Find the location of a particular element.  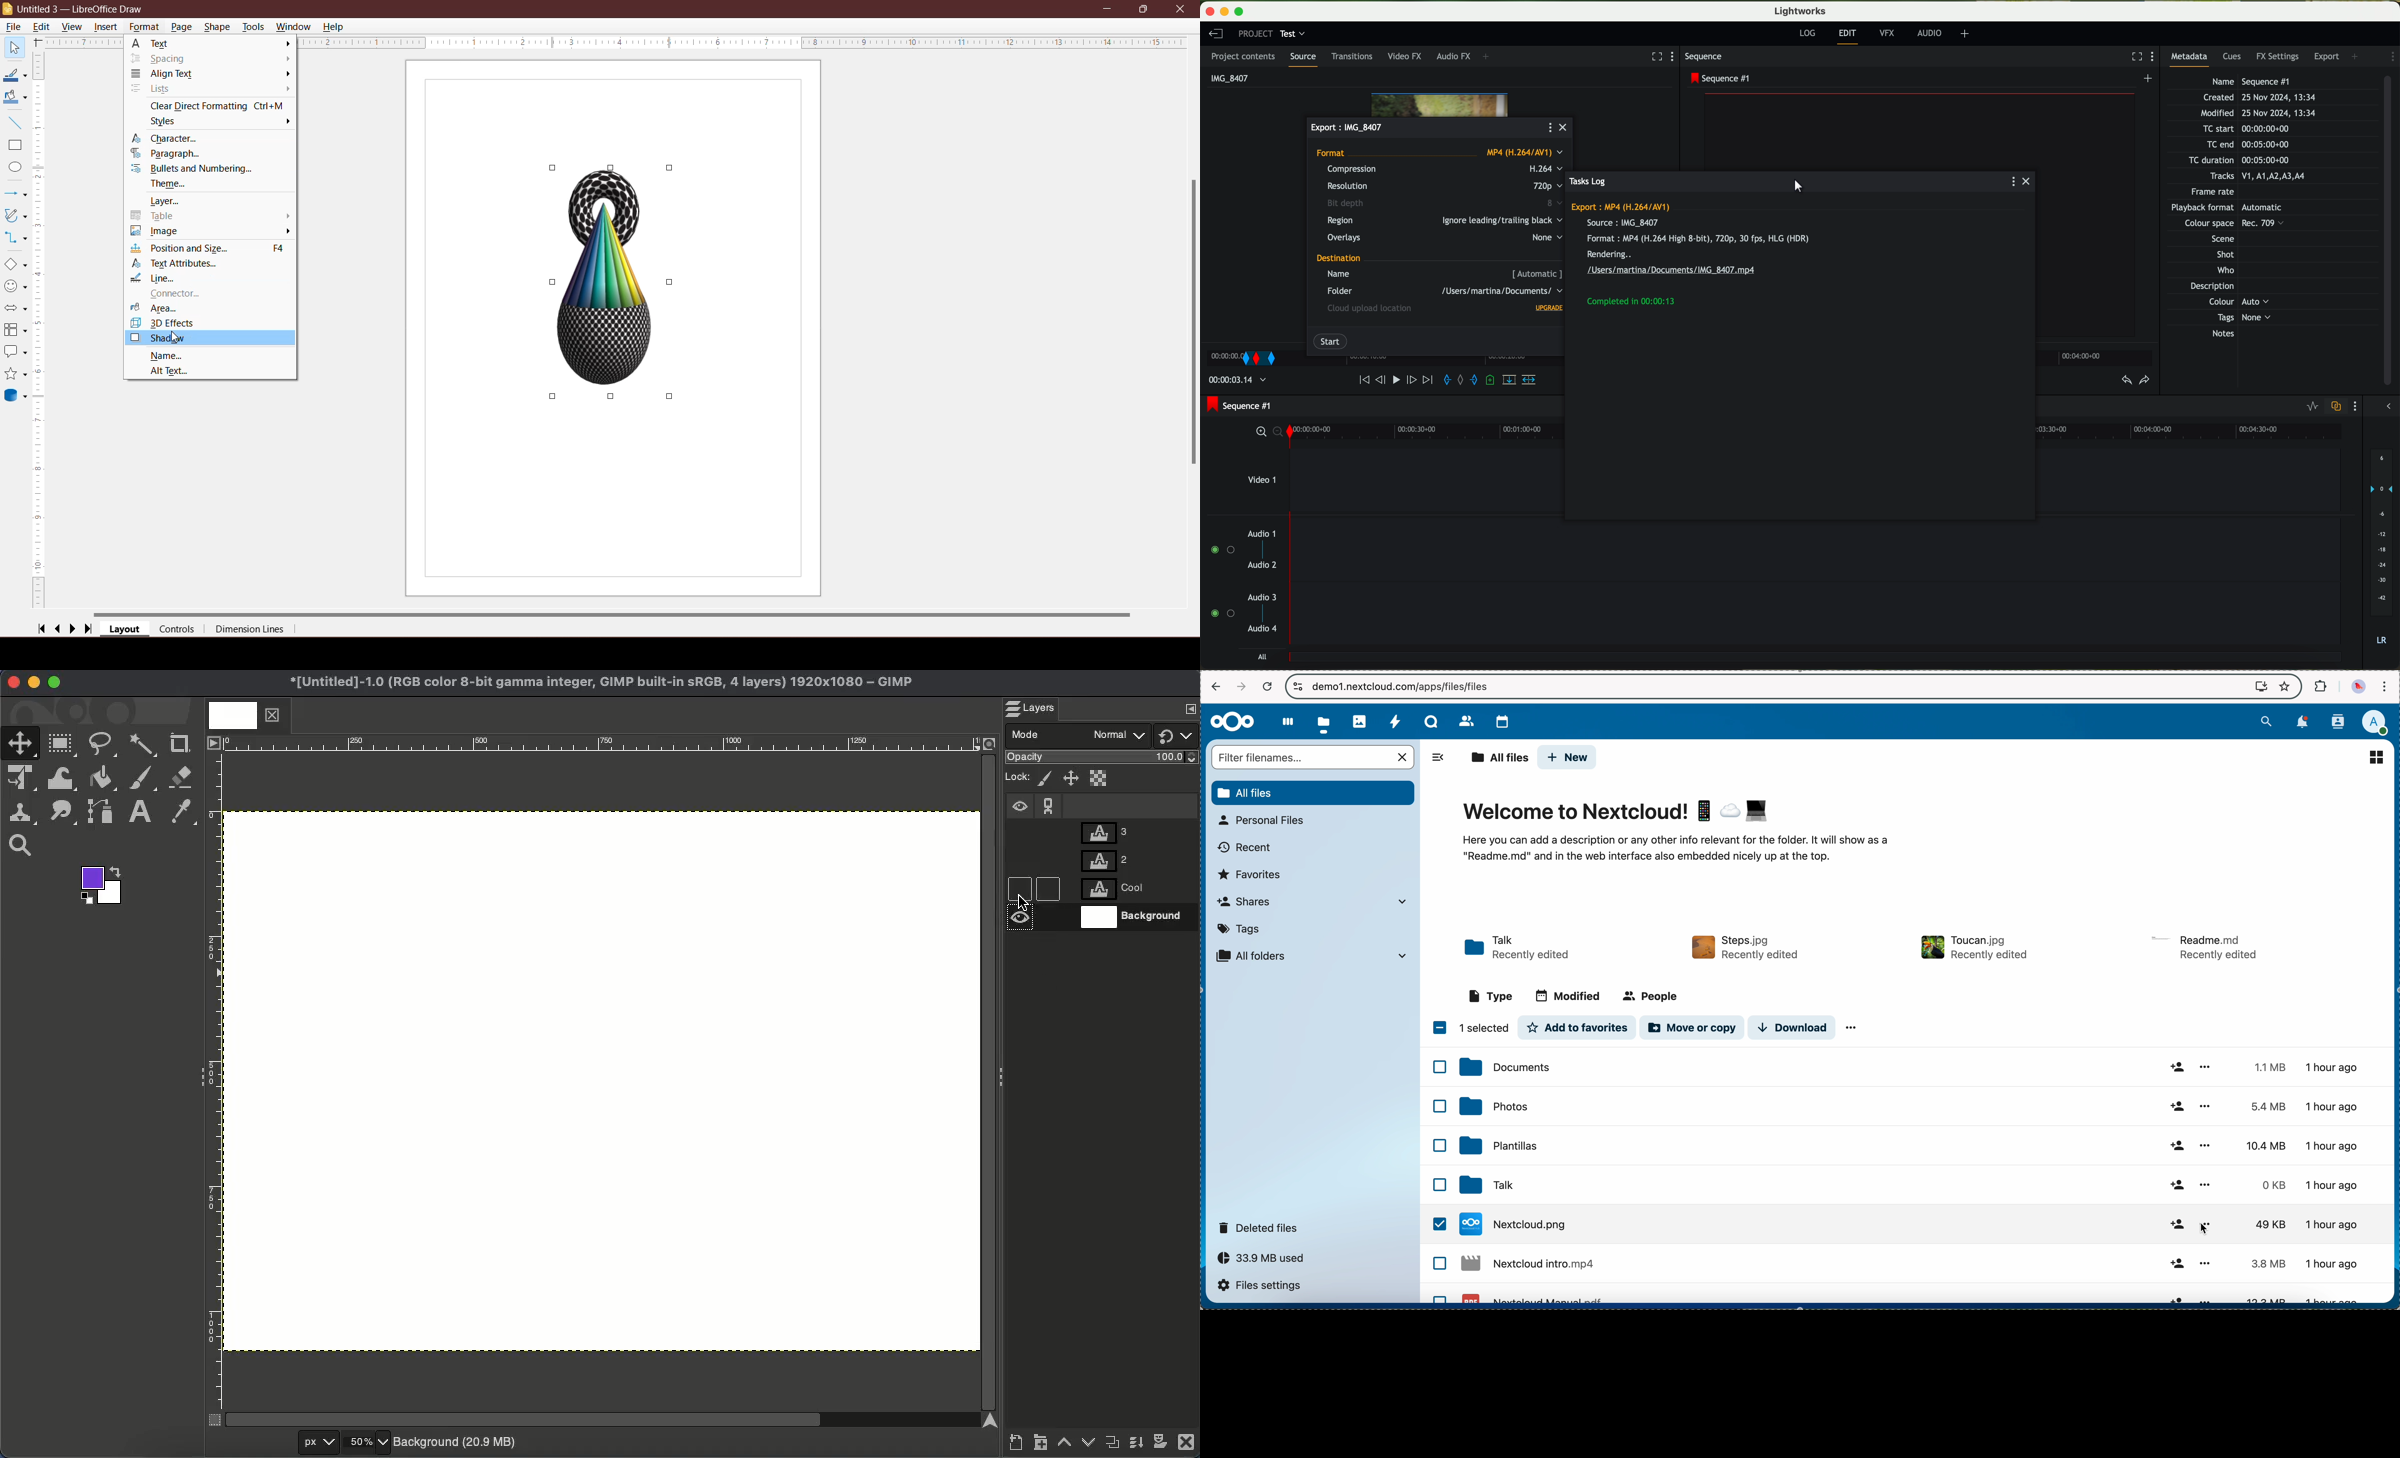

close popup is located at coordinates (1565, 128).